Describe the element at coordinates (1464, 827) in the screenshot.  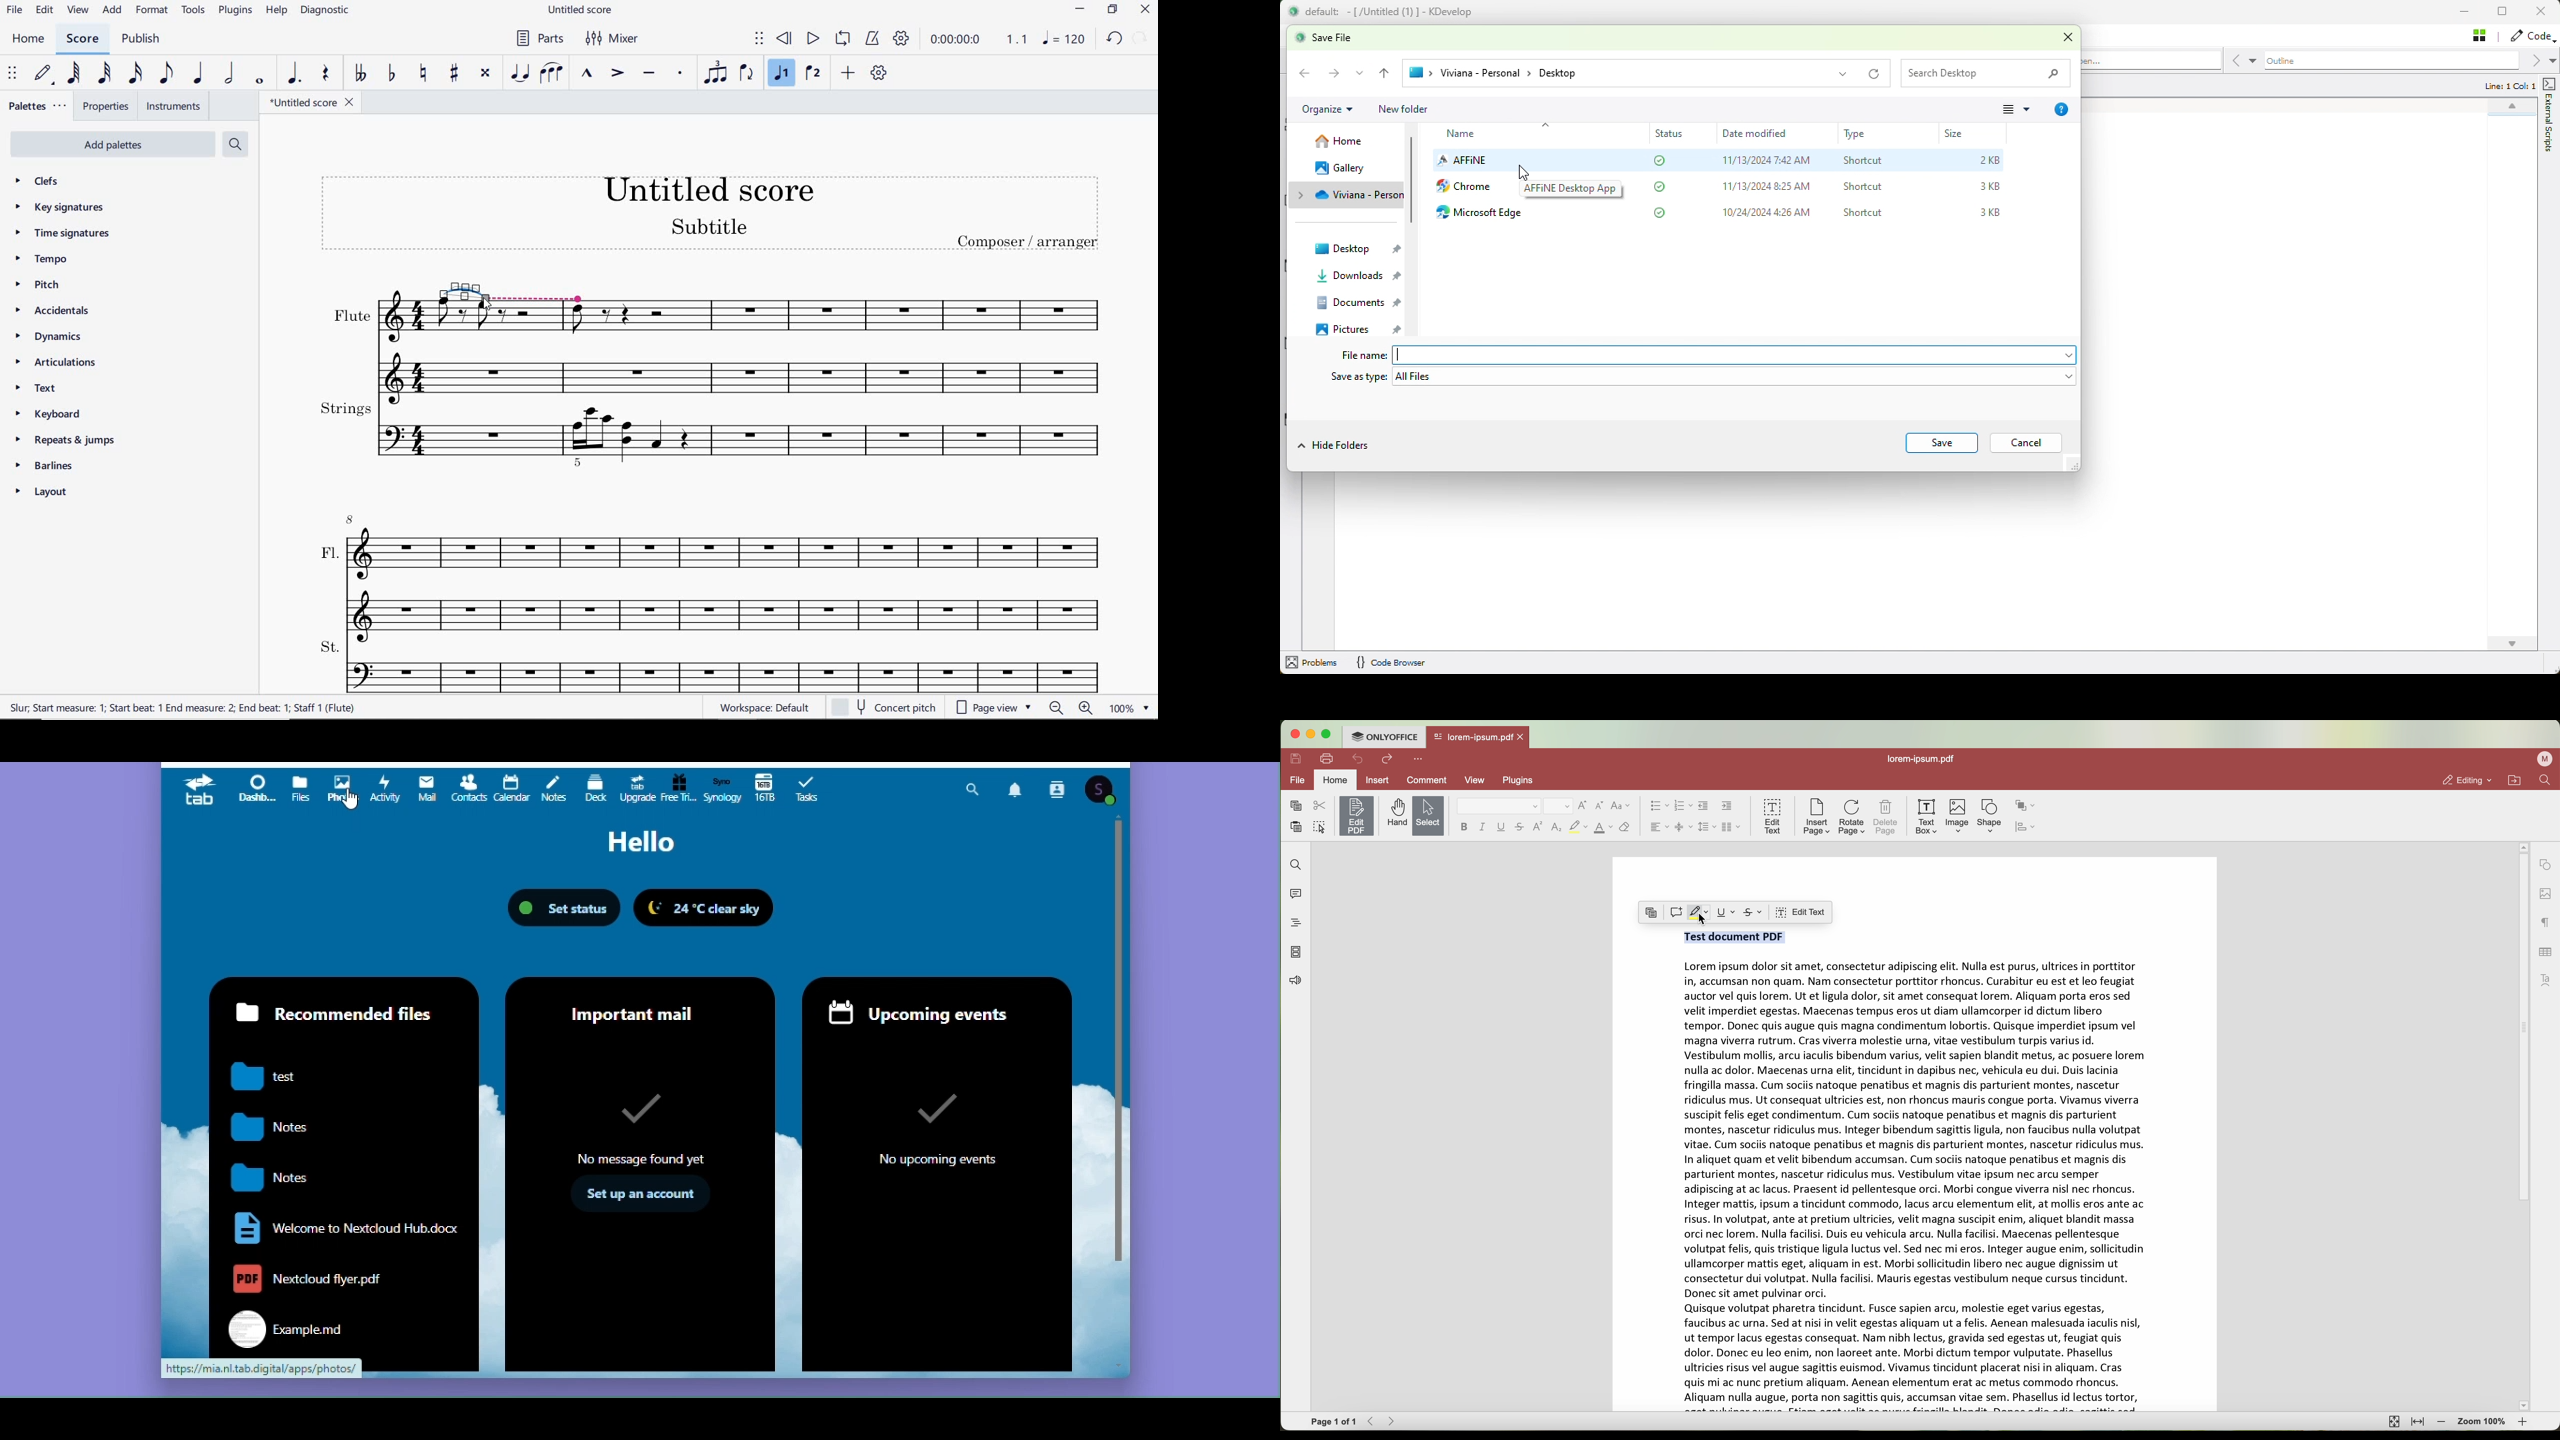
I see `bold` at that location.